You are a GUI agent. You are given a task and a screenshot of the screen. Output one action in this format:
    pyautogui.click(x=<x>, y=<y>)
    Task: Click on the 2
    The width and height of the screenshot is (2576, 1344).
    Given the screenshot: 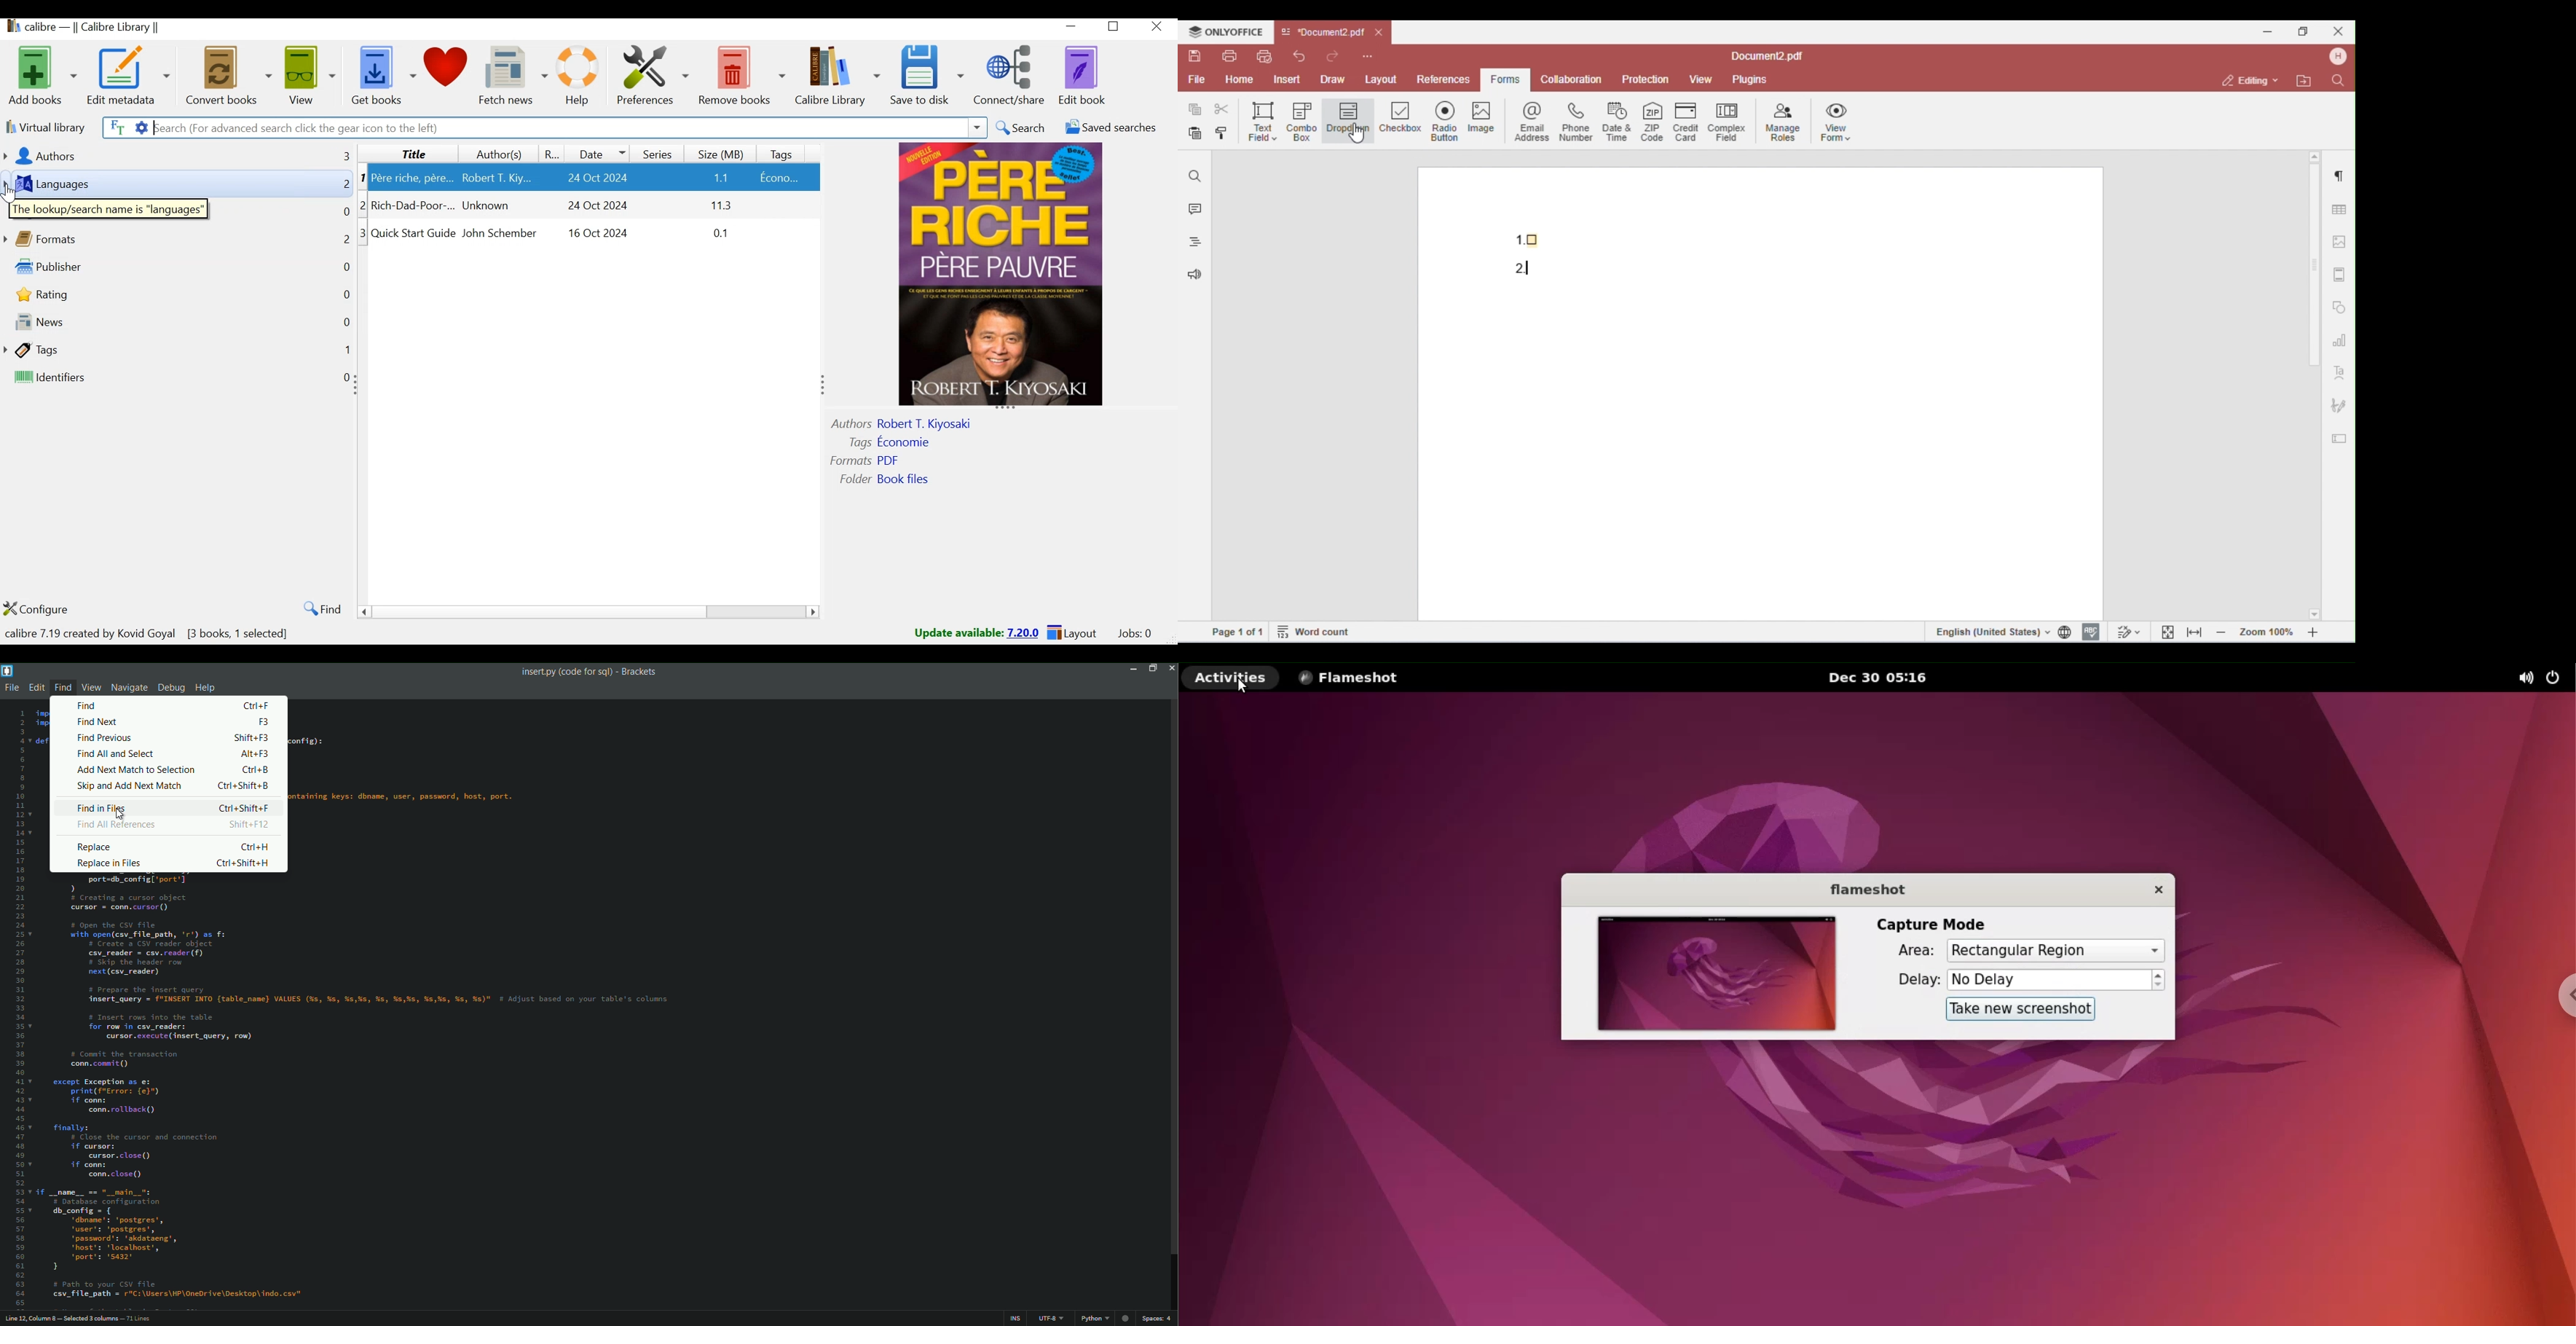 What is the action you would take?
    pyautogui.click(x=367, y=204)
    